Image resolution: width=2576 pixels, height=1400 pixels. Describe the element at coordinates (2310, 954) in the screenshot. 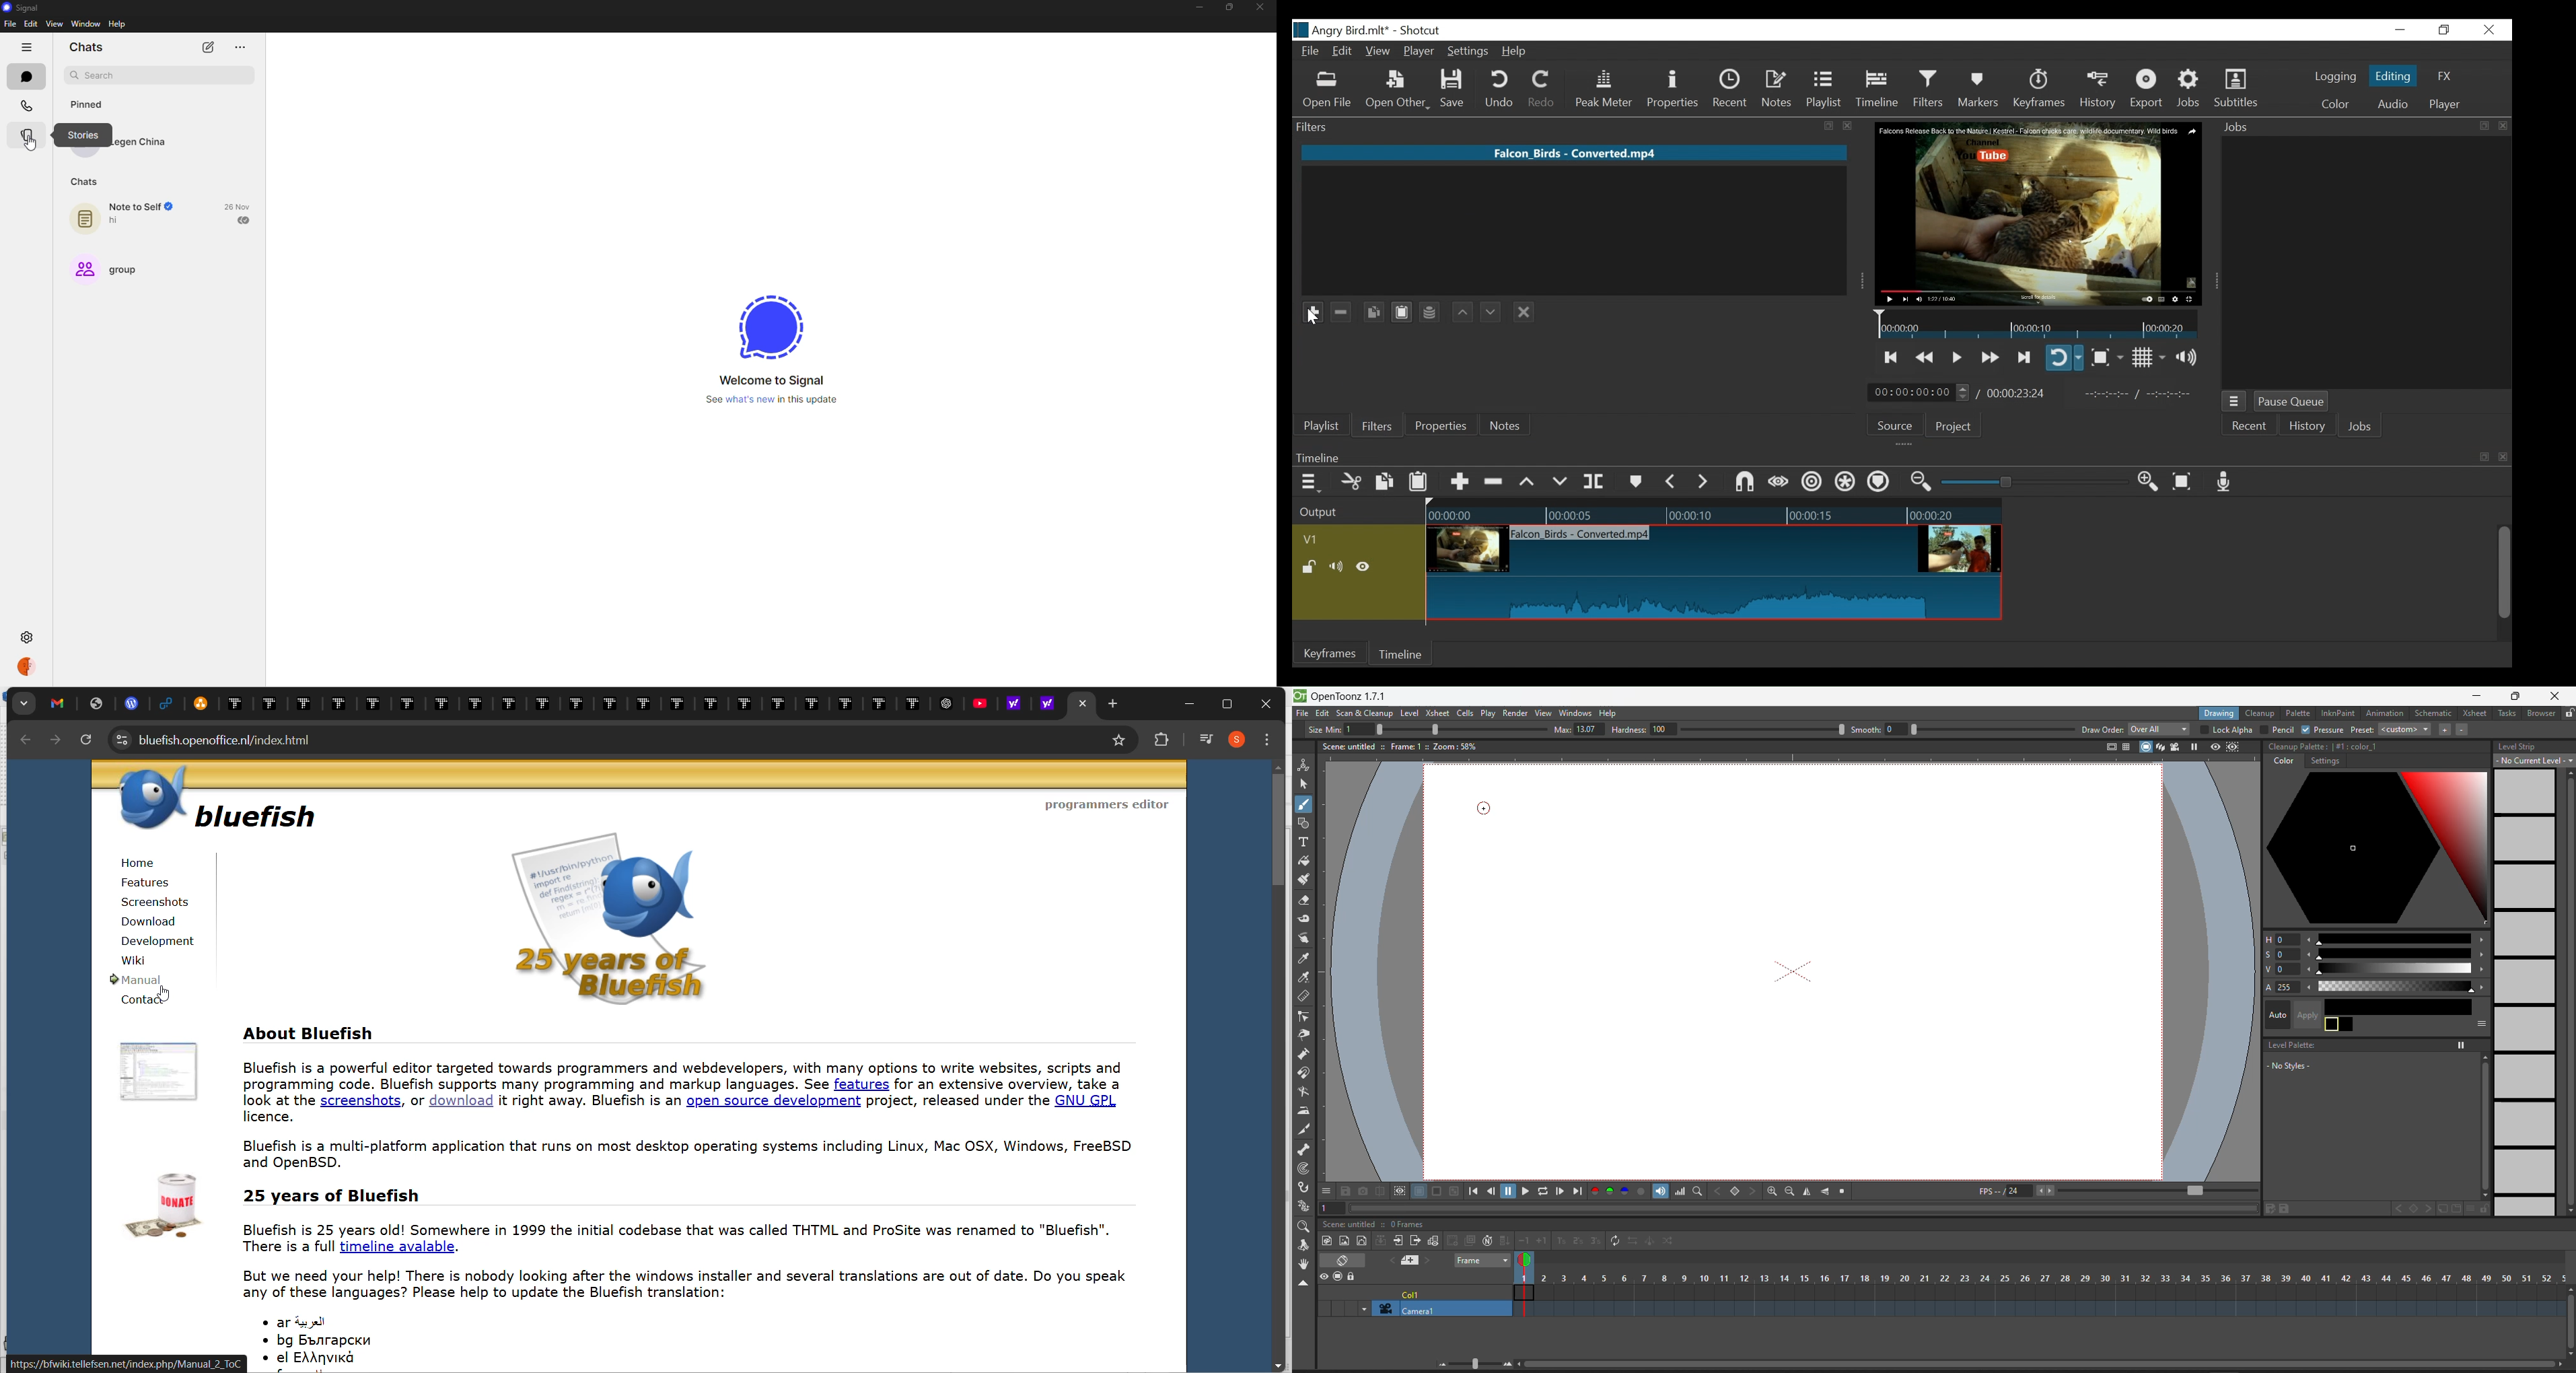

I see `move left` at that location.